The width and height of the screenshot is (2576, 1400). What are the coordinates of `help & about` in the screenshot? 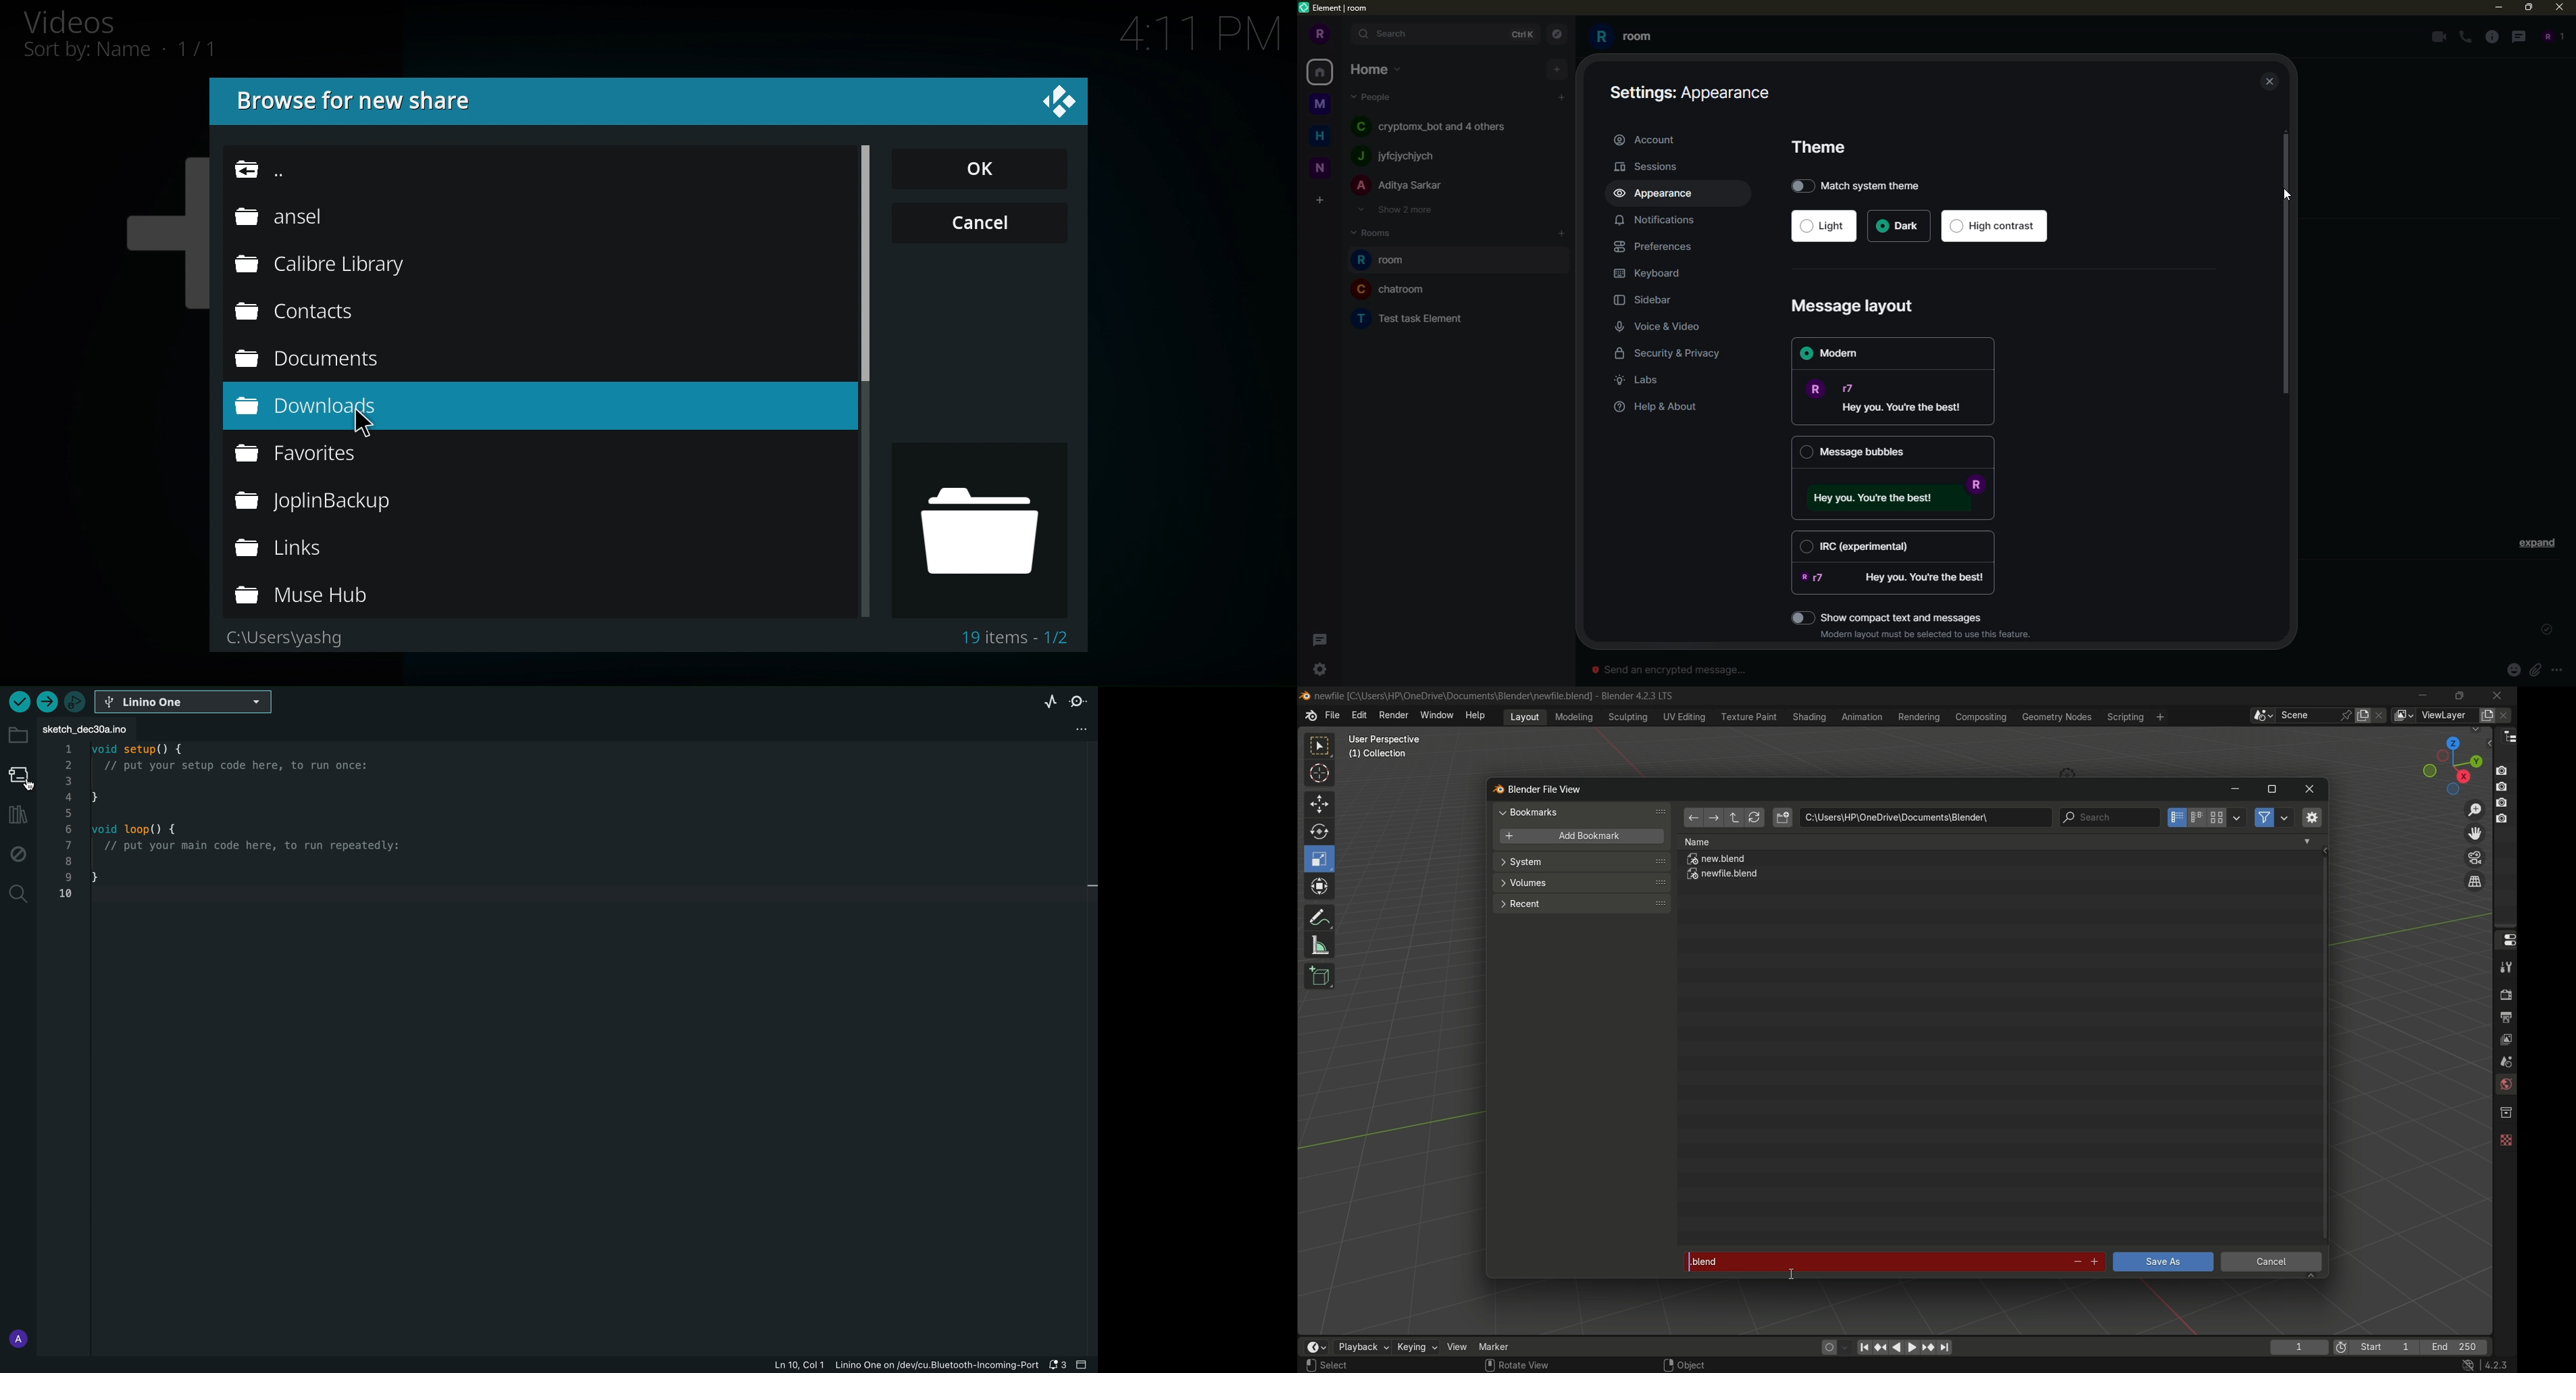 It's located at (1658, 407).